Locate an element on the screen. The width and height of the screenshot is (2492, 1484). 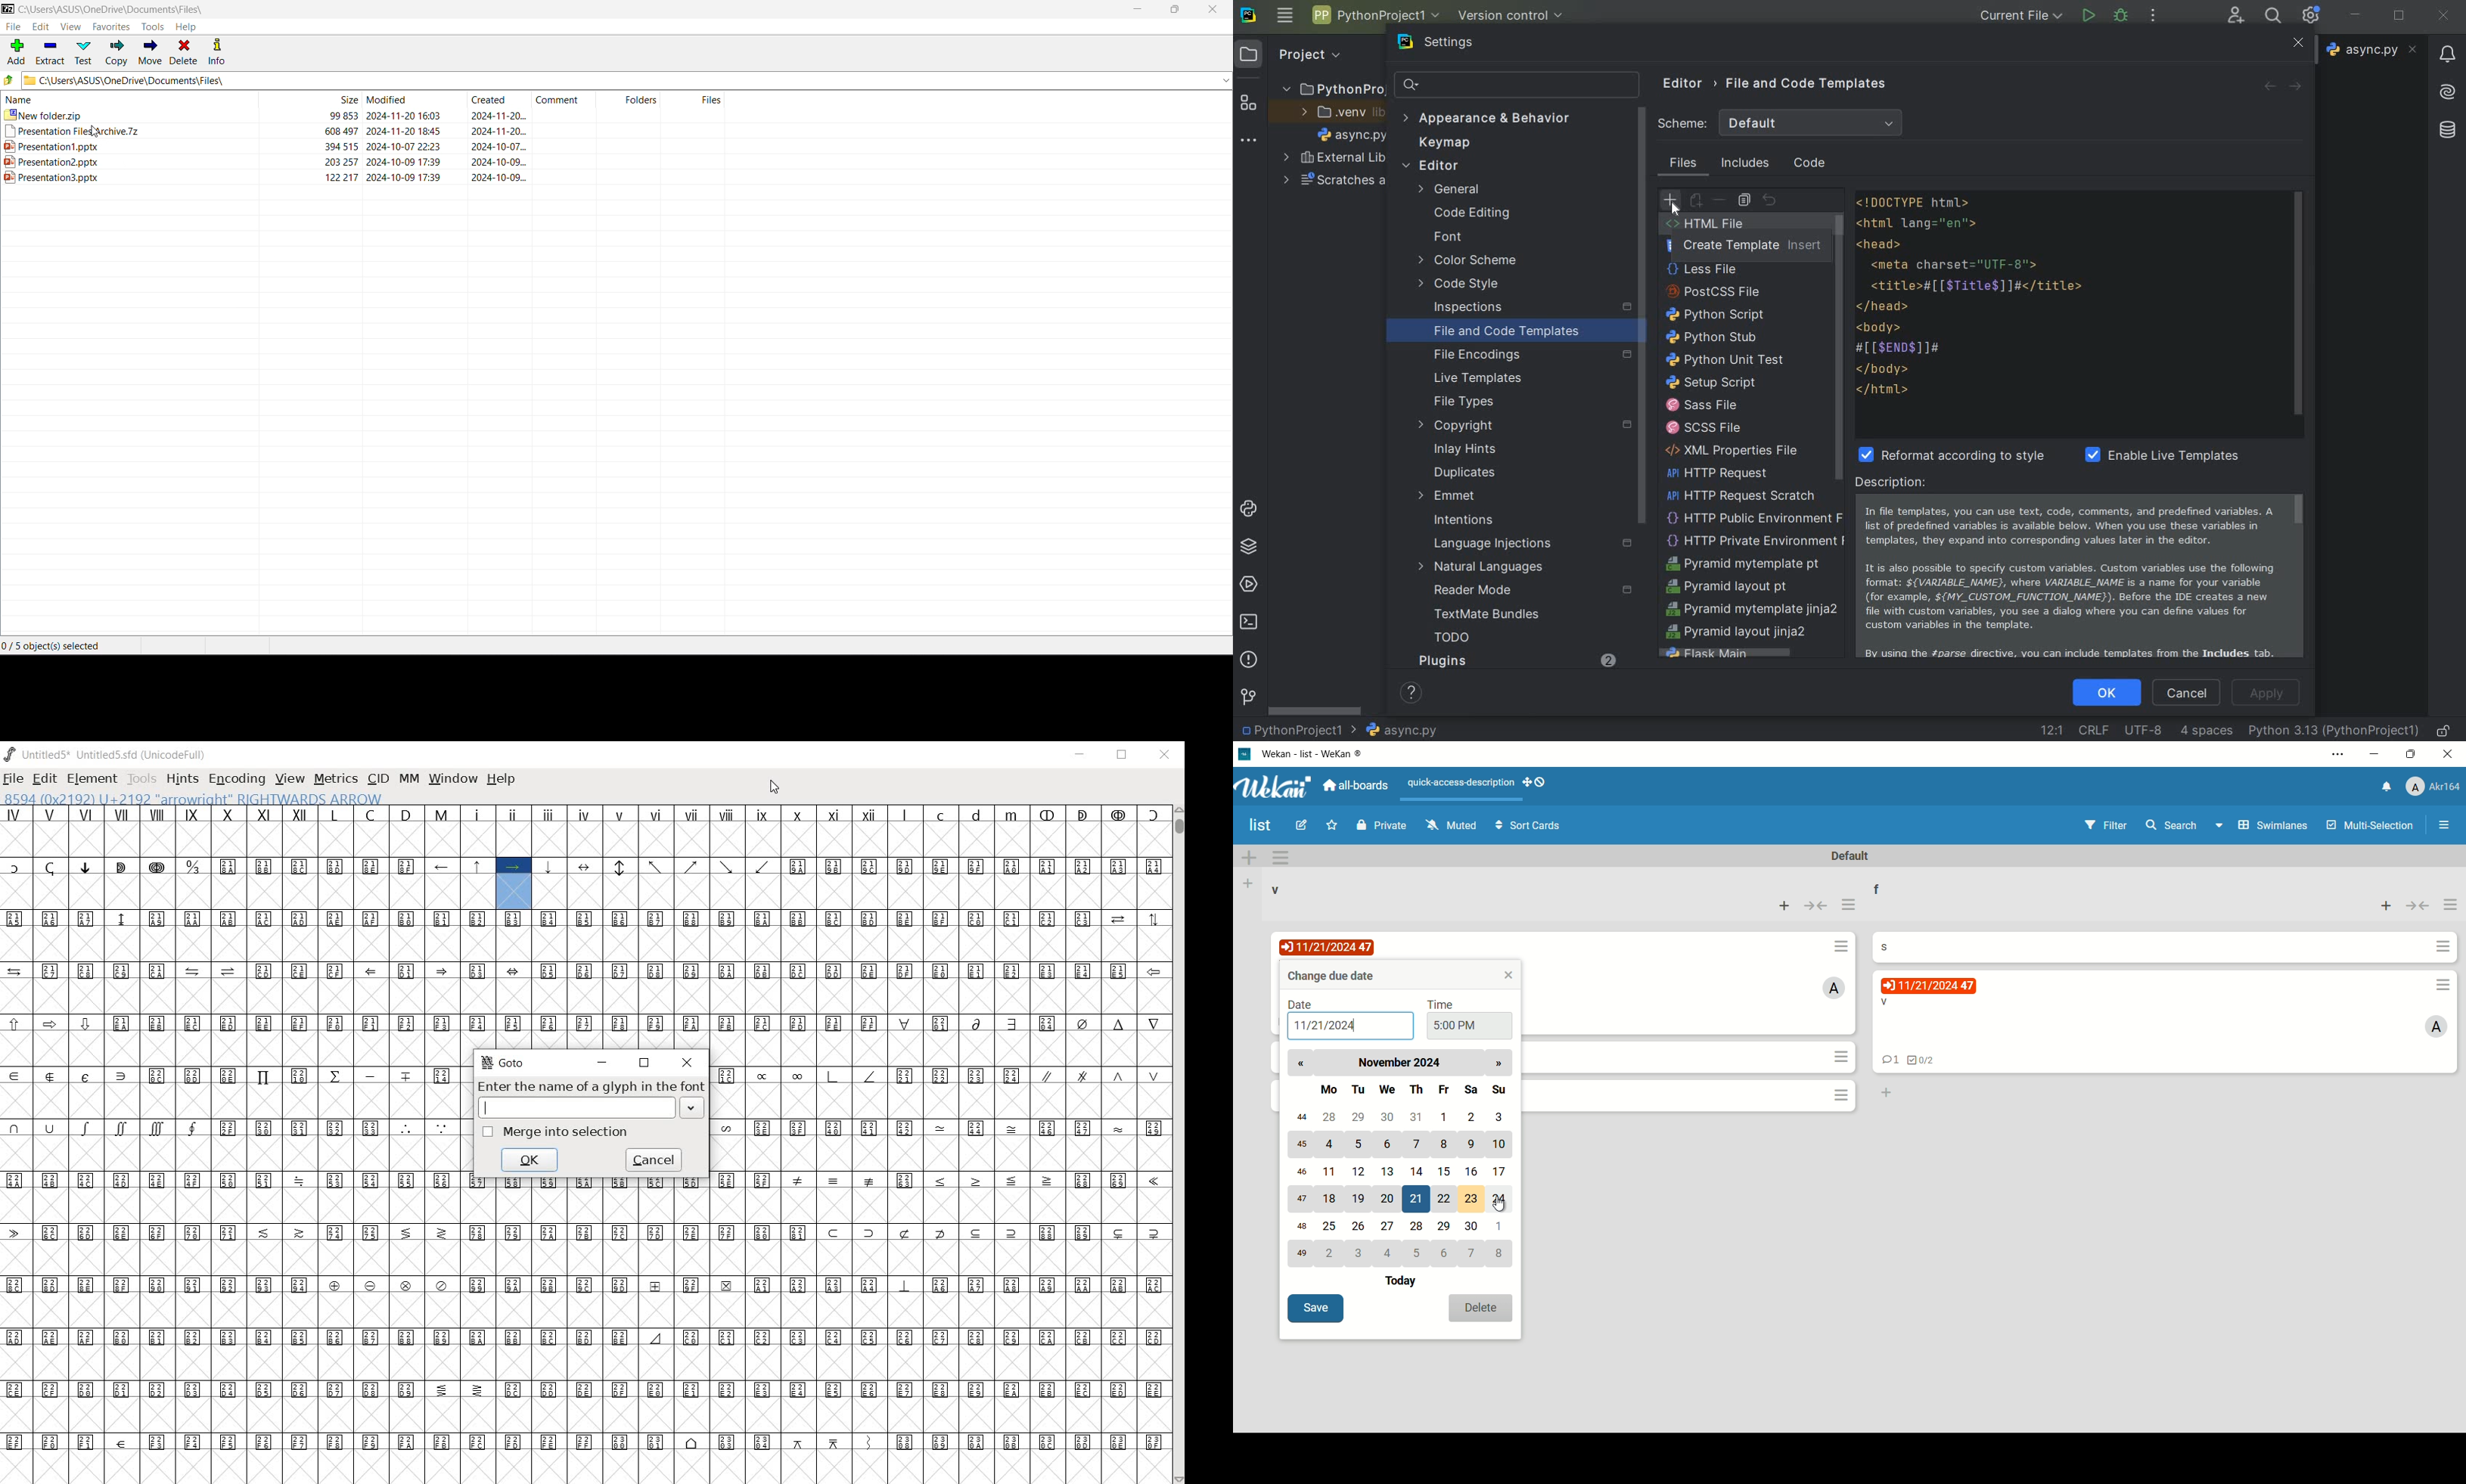
change due date is located at coordinates (1333, 976).